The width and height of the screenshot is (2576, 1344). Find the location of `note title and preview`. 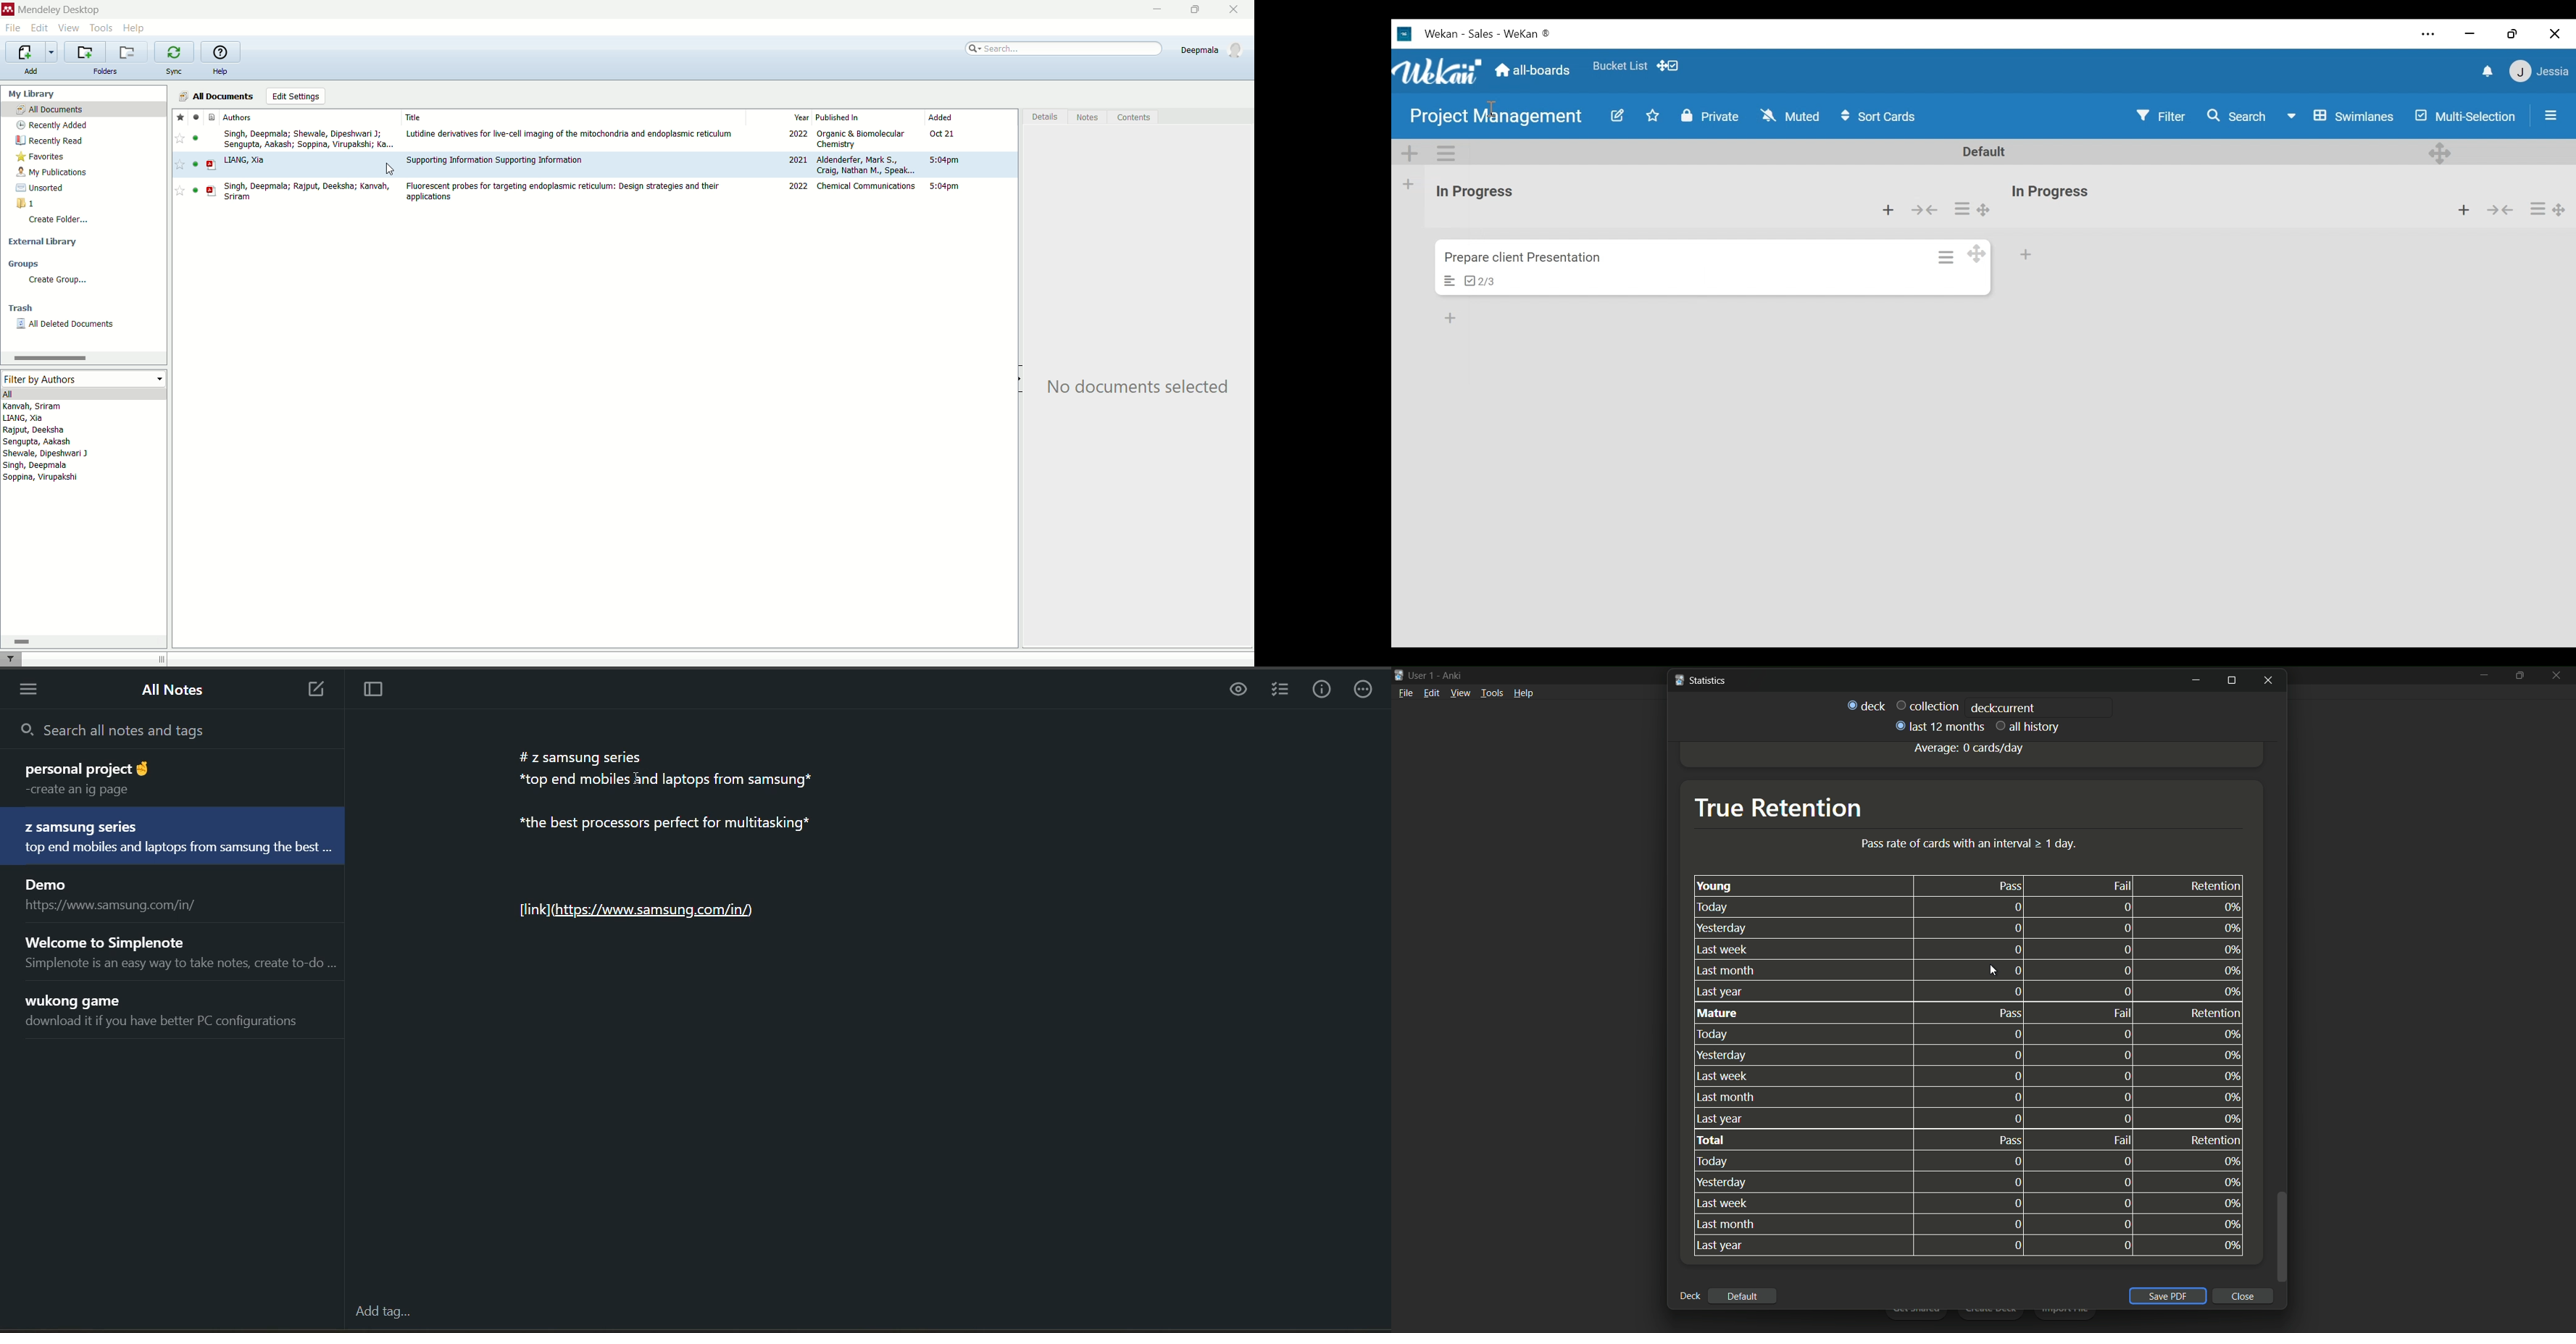

note title and preview is located at coordinates (177, 838).